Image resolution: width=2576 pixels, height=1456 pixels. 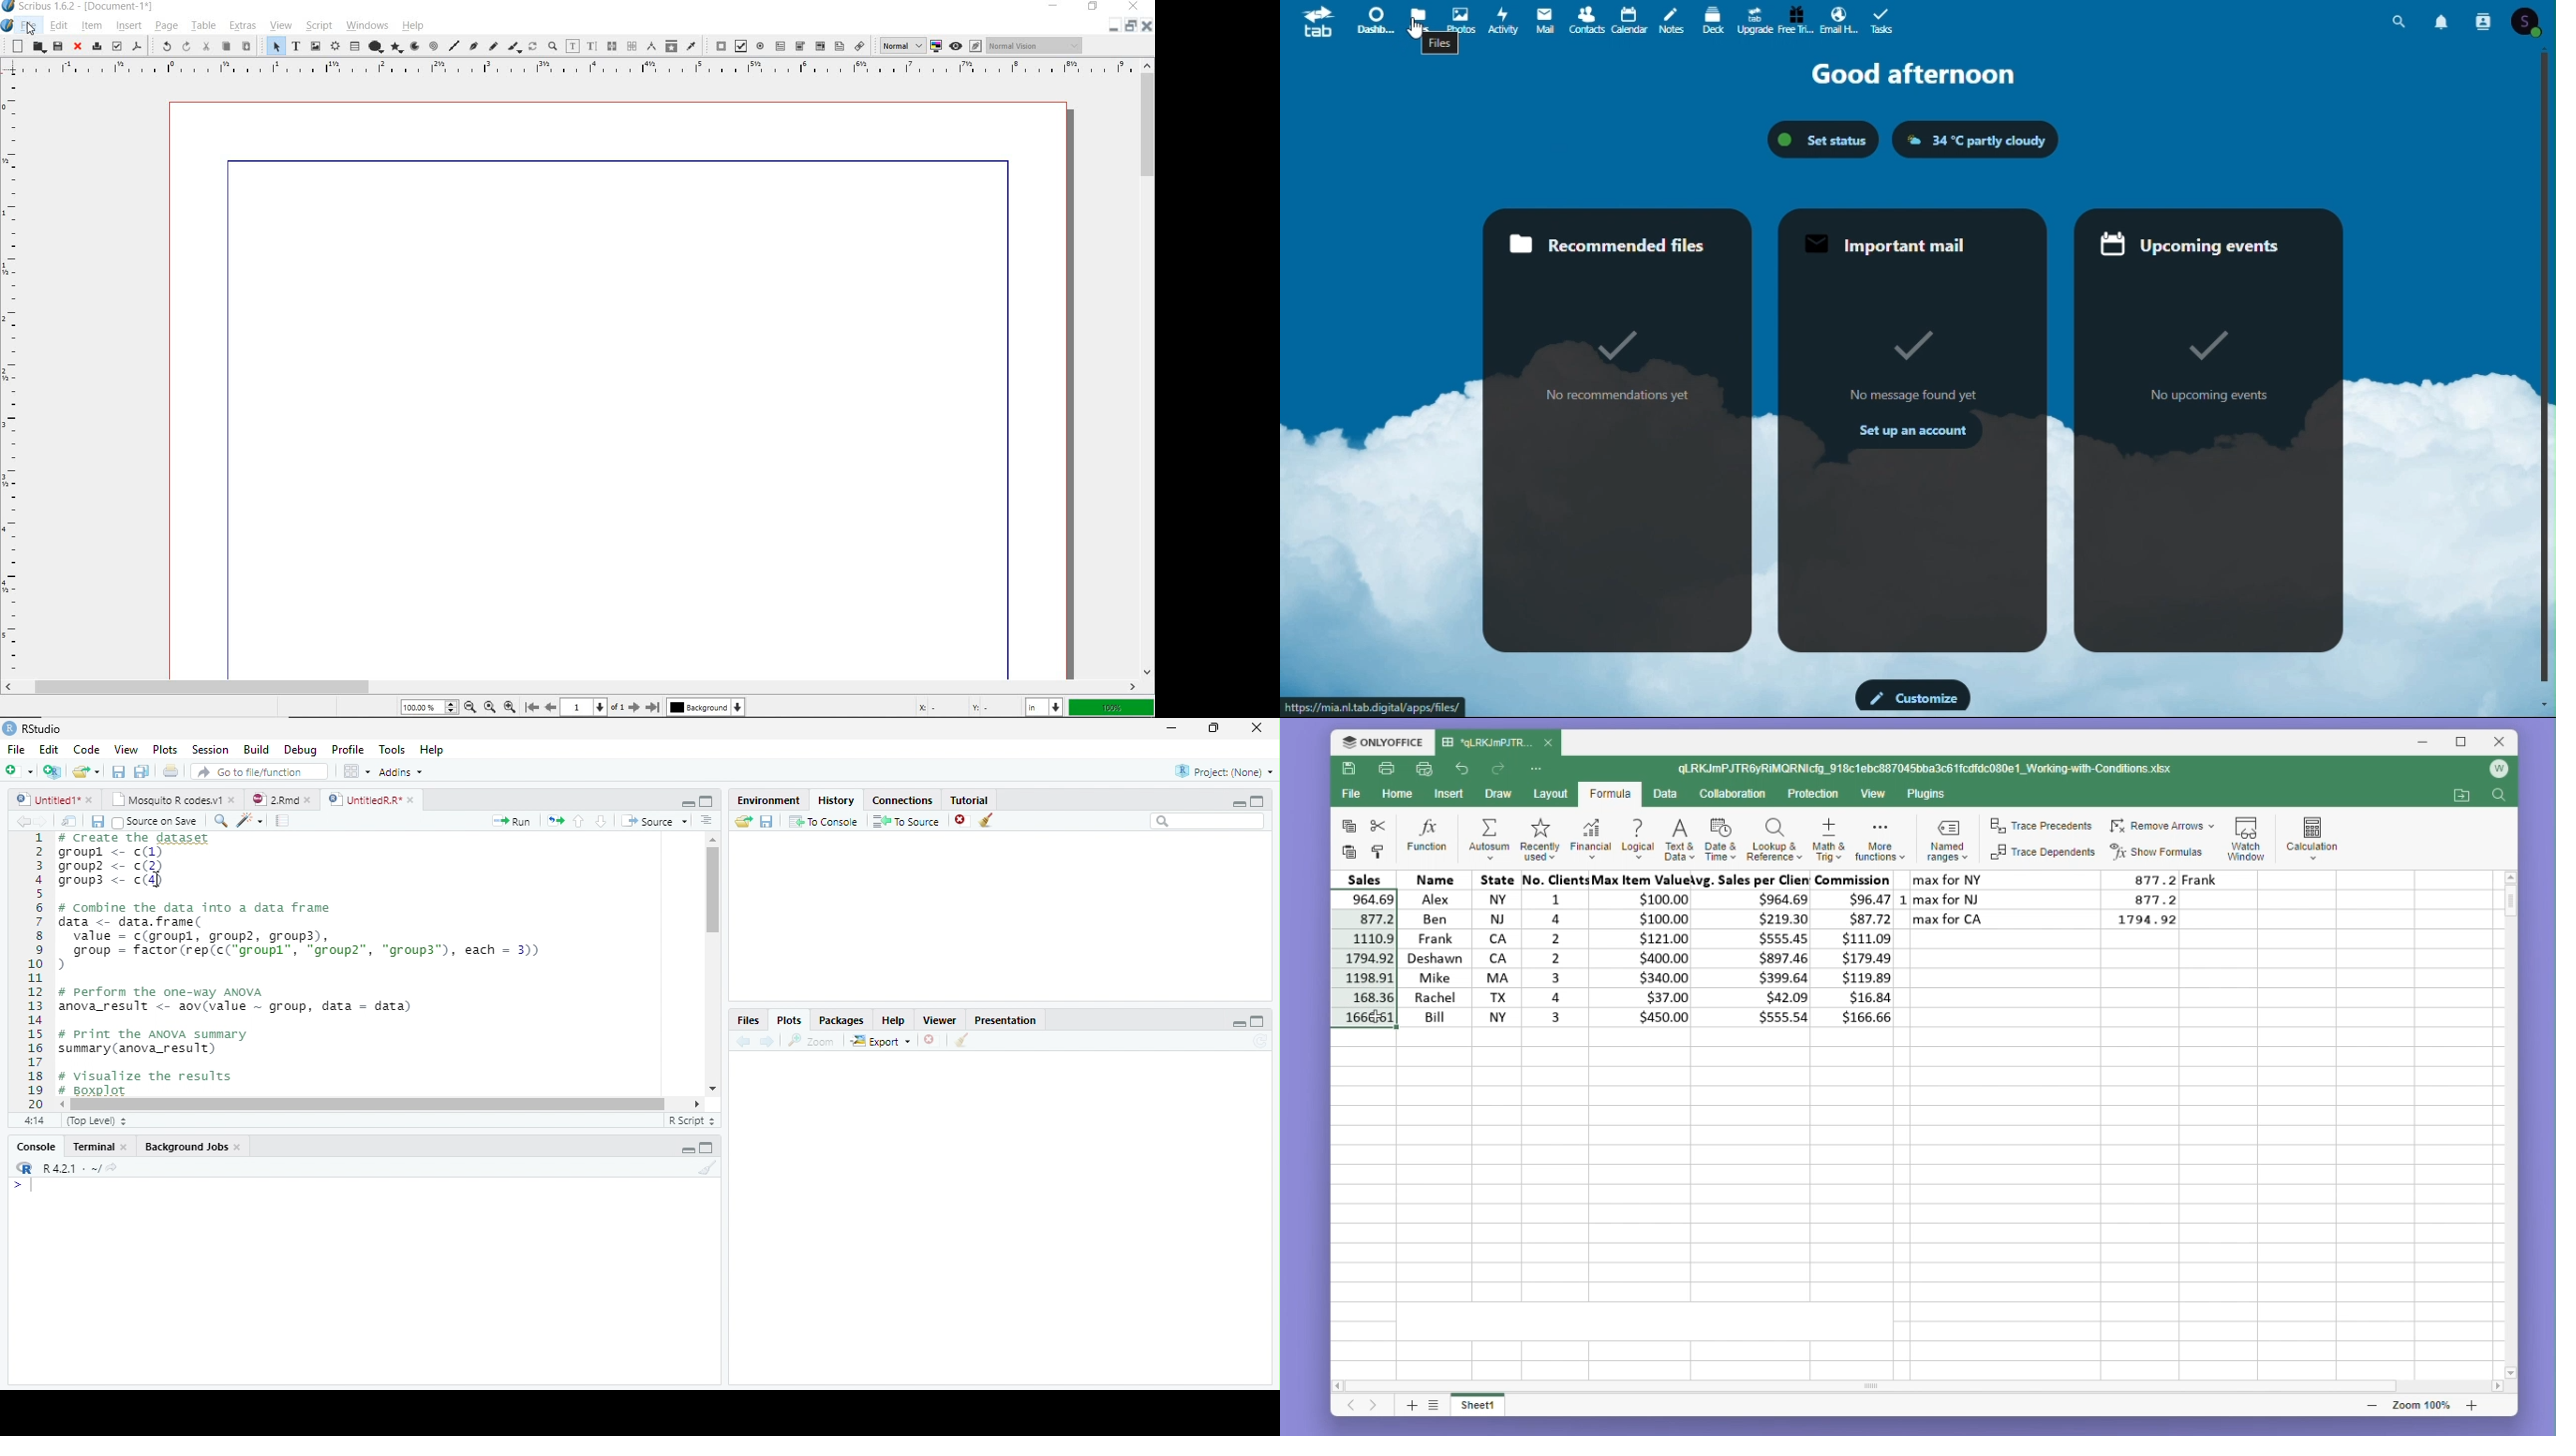 What do you see at coordinates (318, 26) in the screenshot?
I see `script` at bounding box center [318, 26].